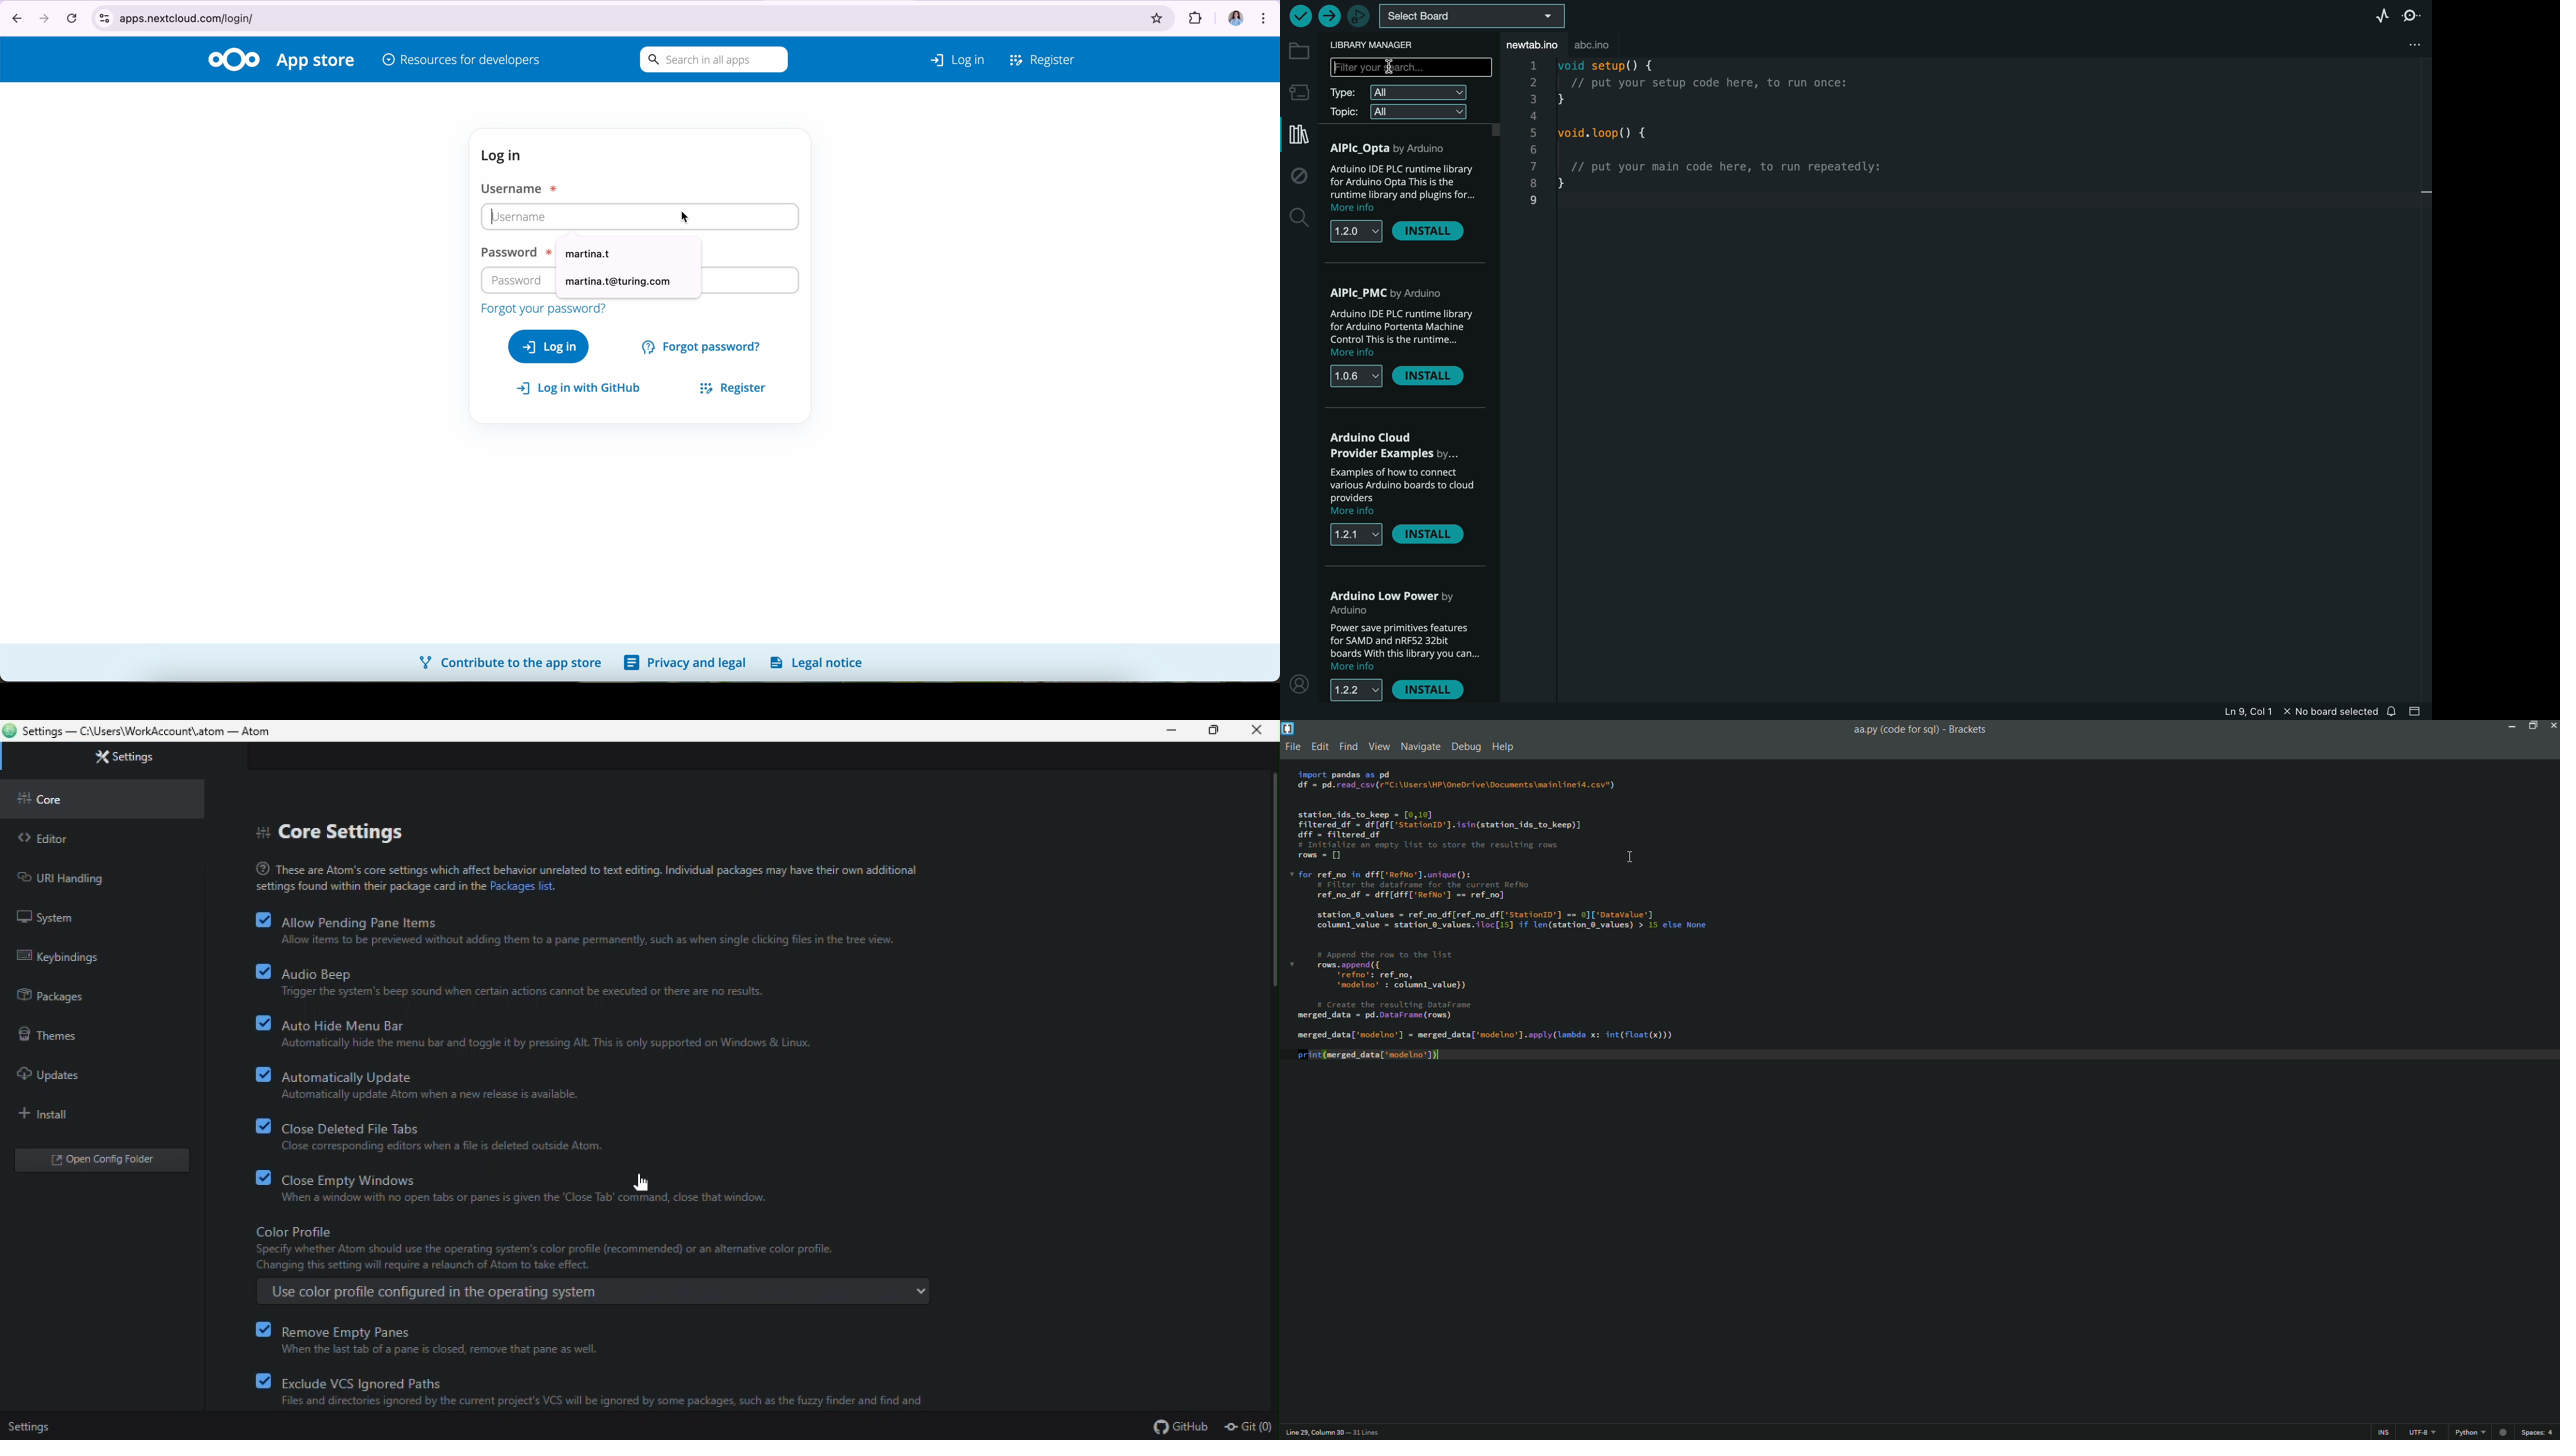 This screenshot has width=2576, height=1456. Describe the element at coordinates (685, 664) in the screenshot. I see `privacy and legal` at that location.